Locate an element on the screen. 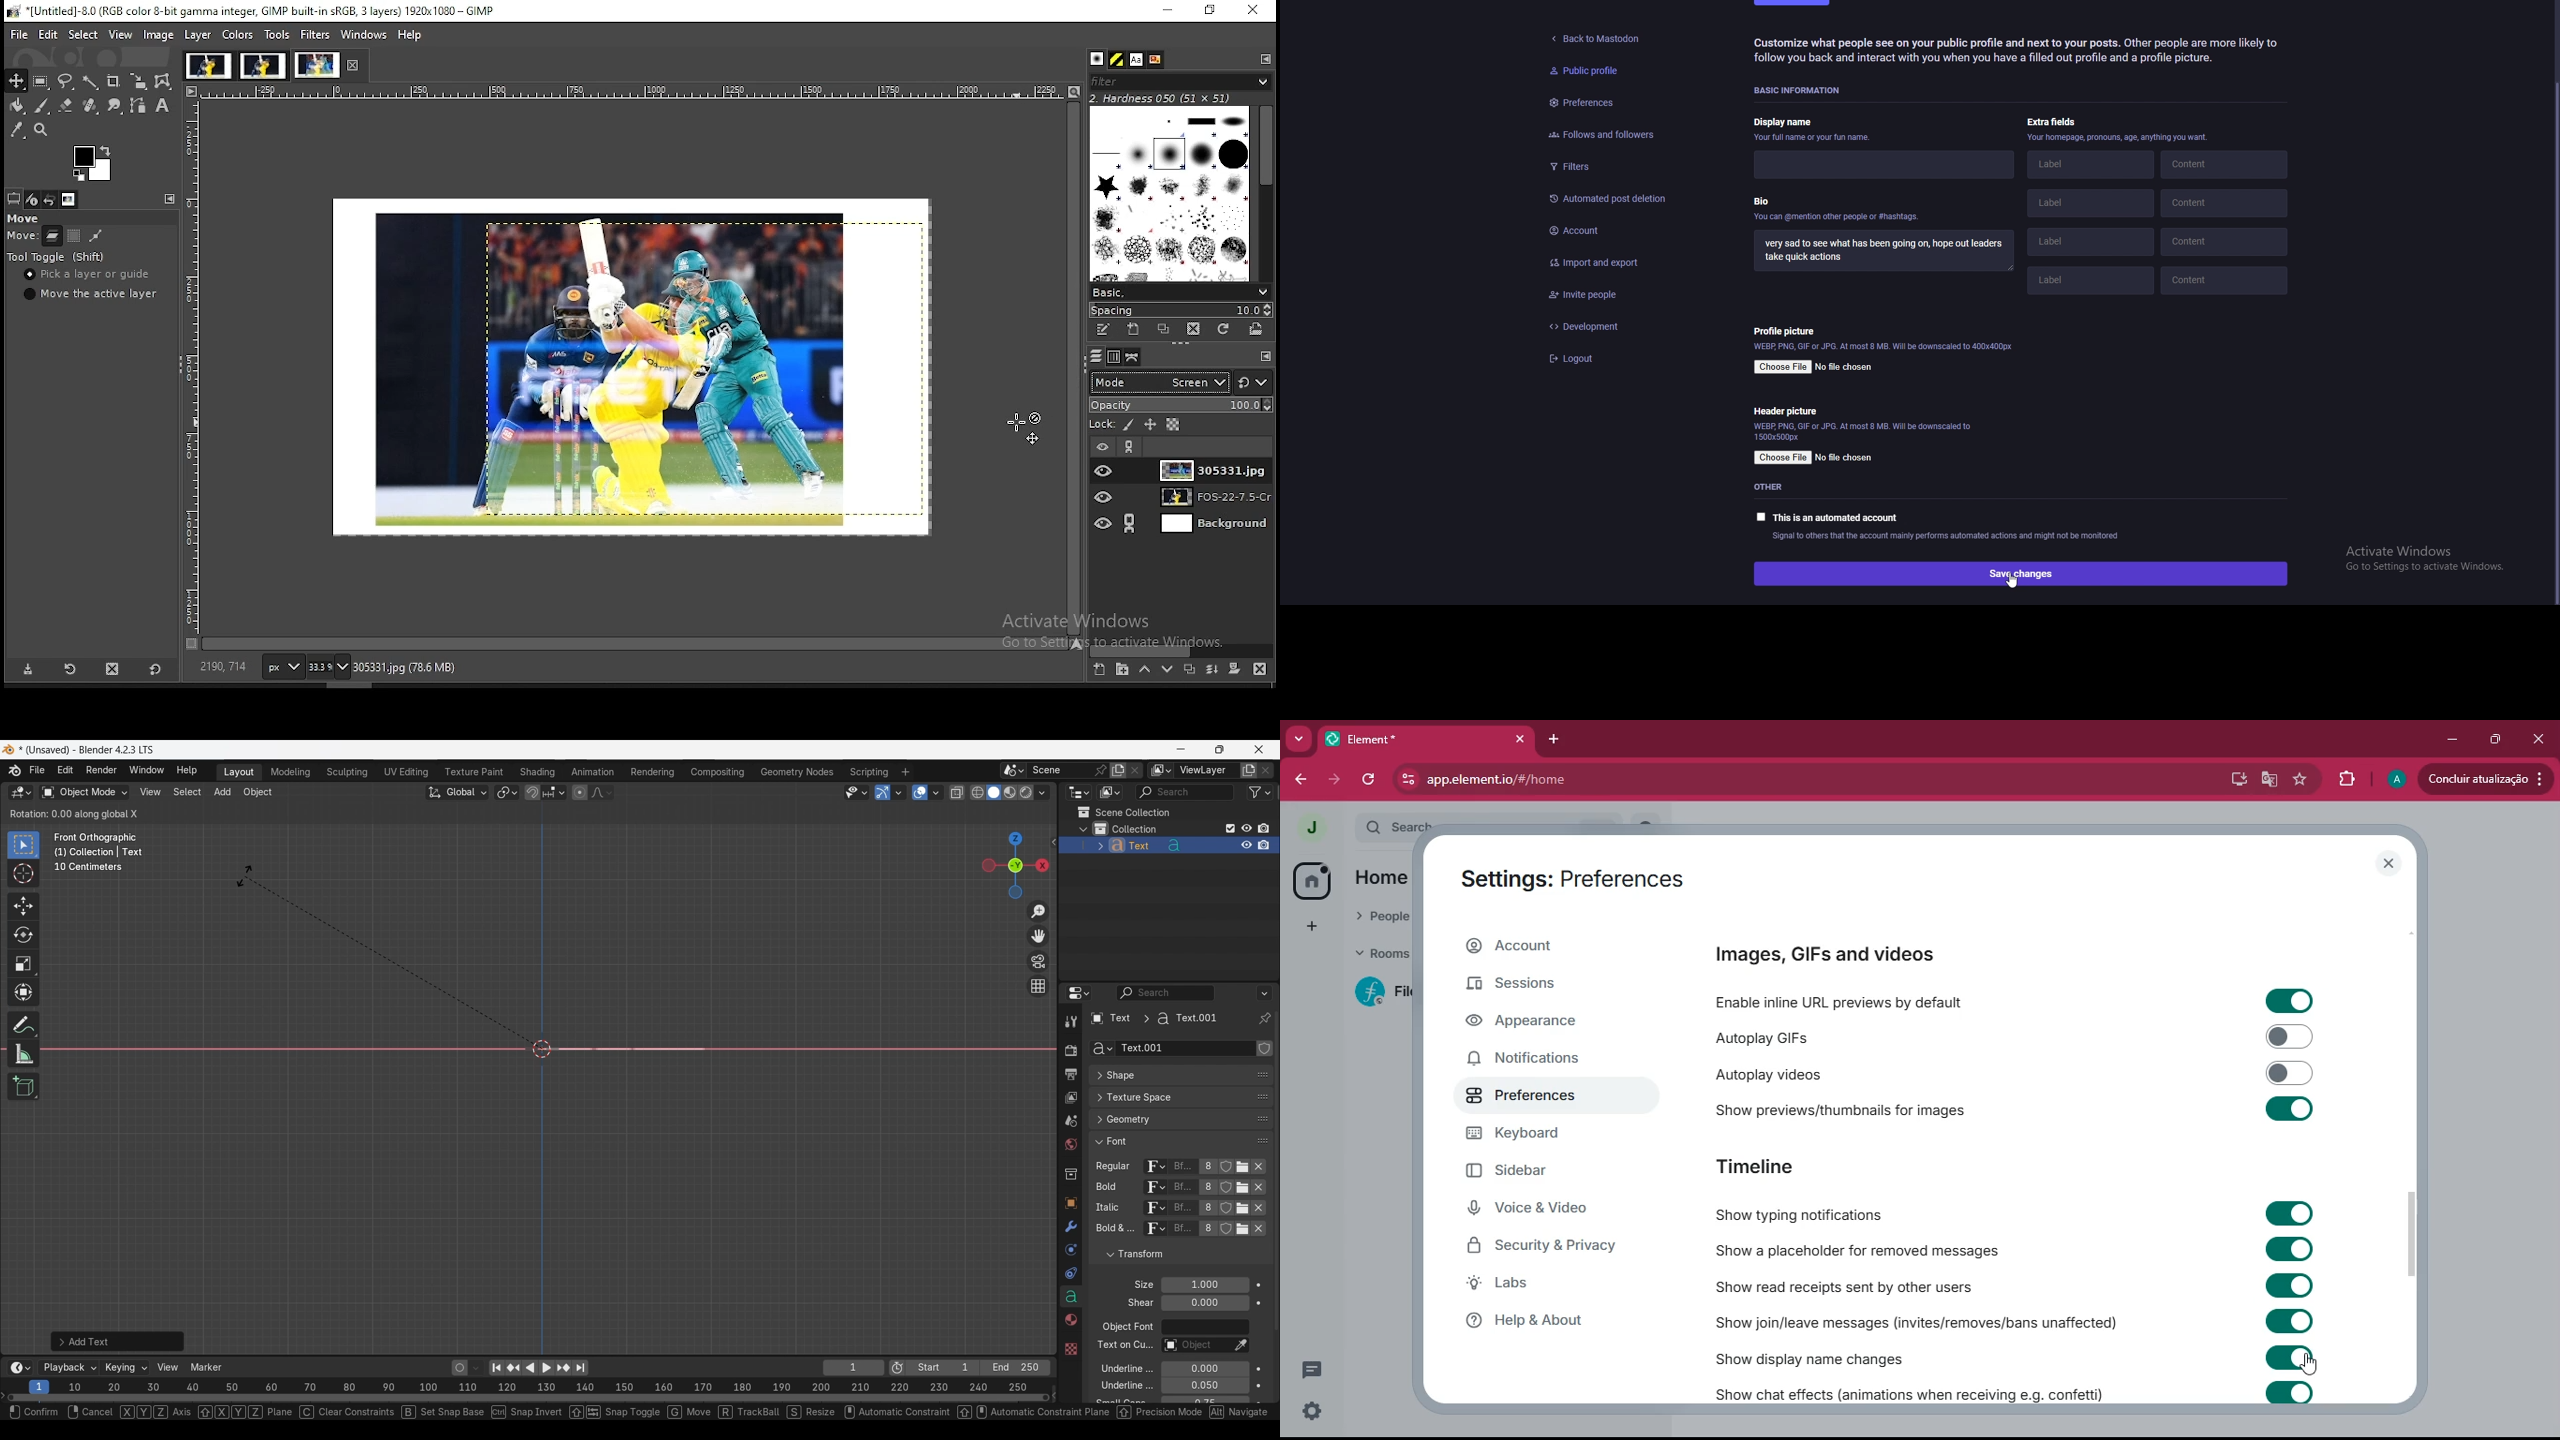 This screenshot has width=2576, height=1456. enable inline URL previews by default is located at coordinates (1852, 1000).